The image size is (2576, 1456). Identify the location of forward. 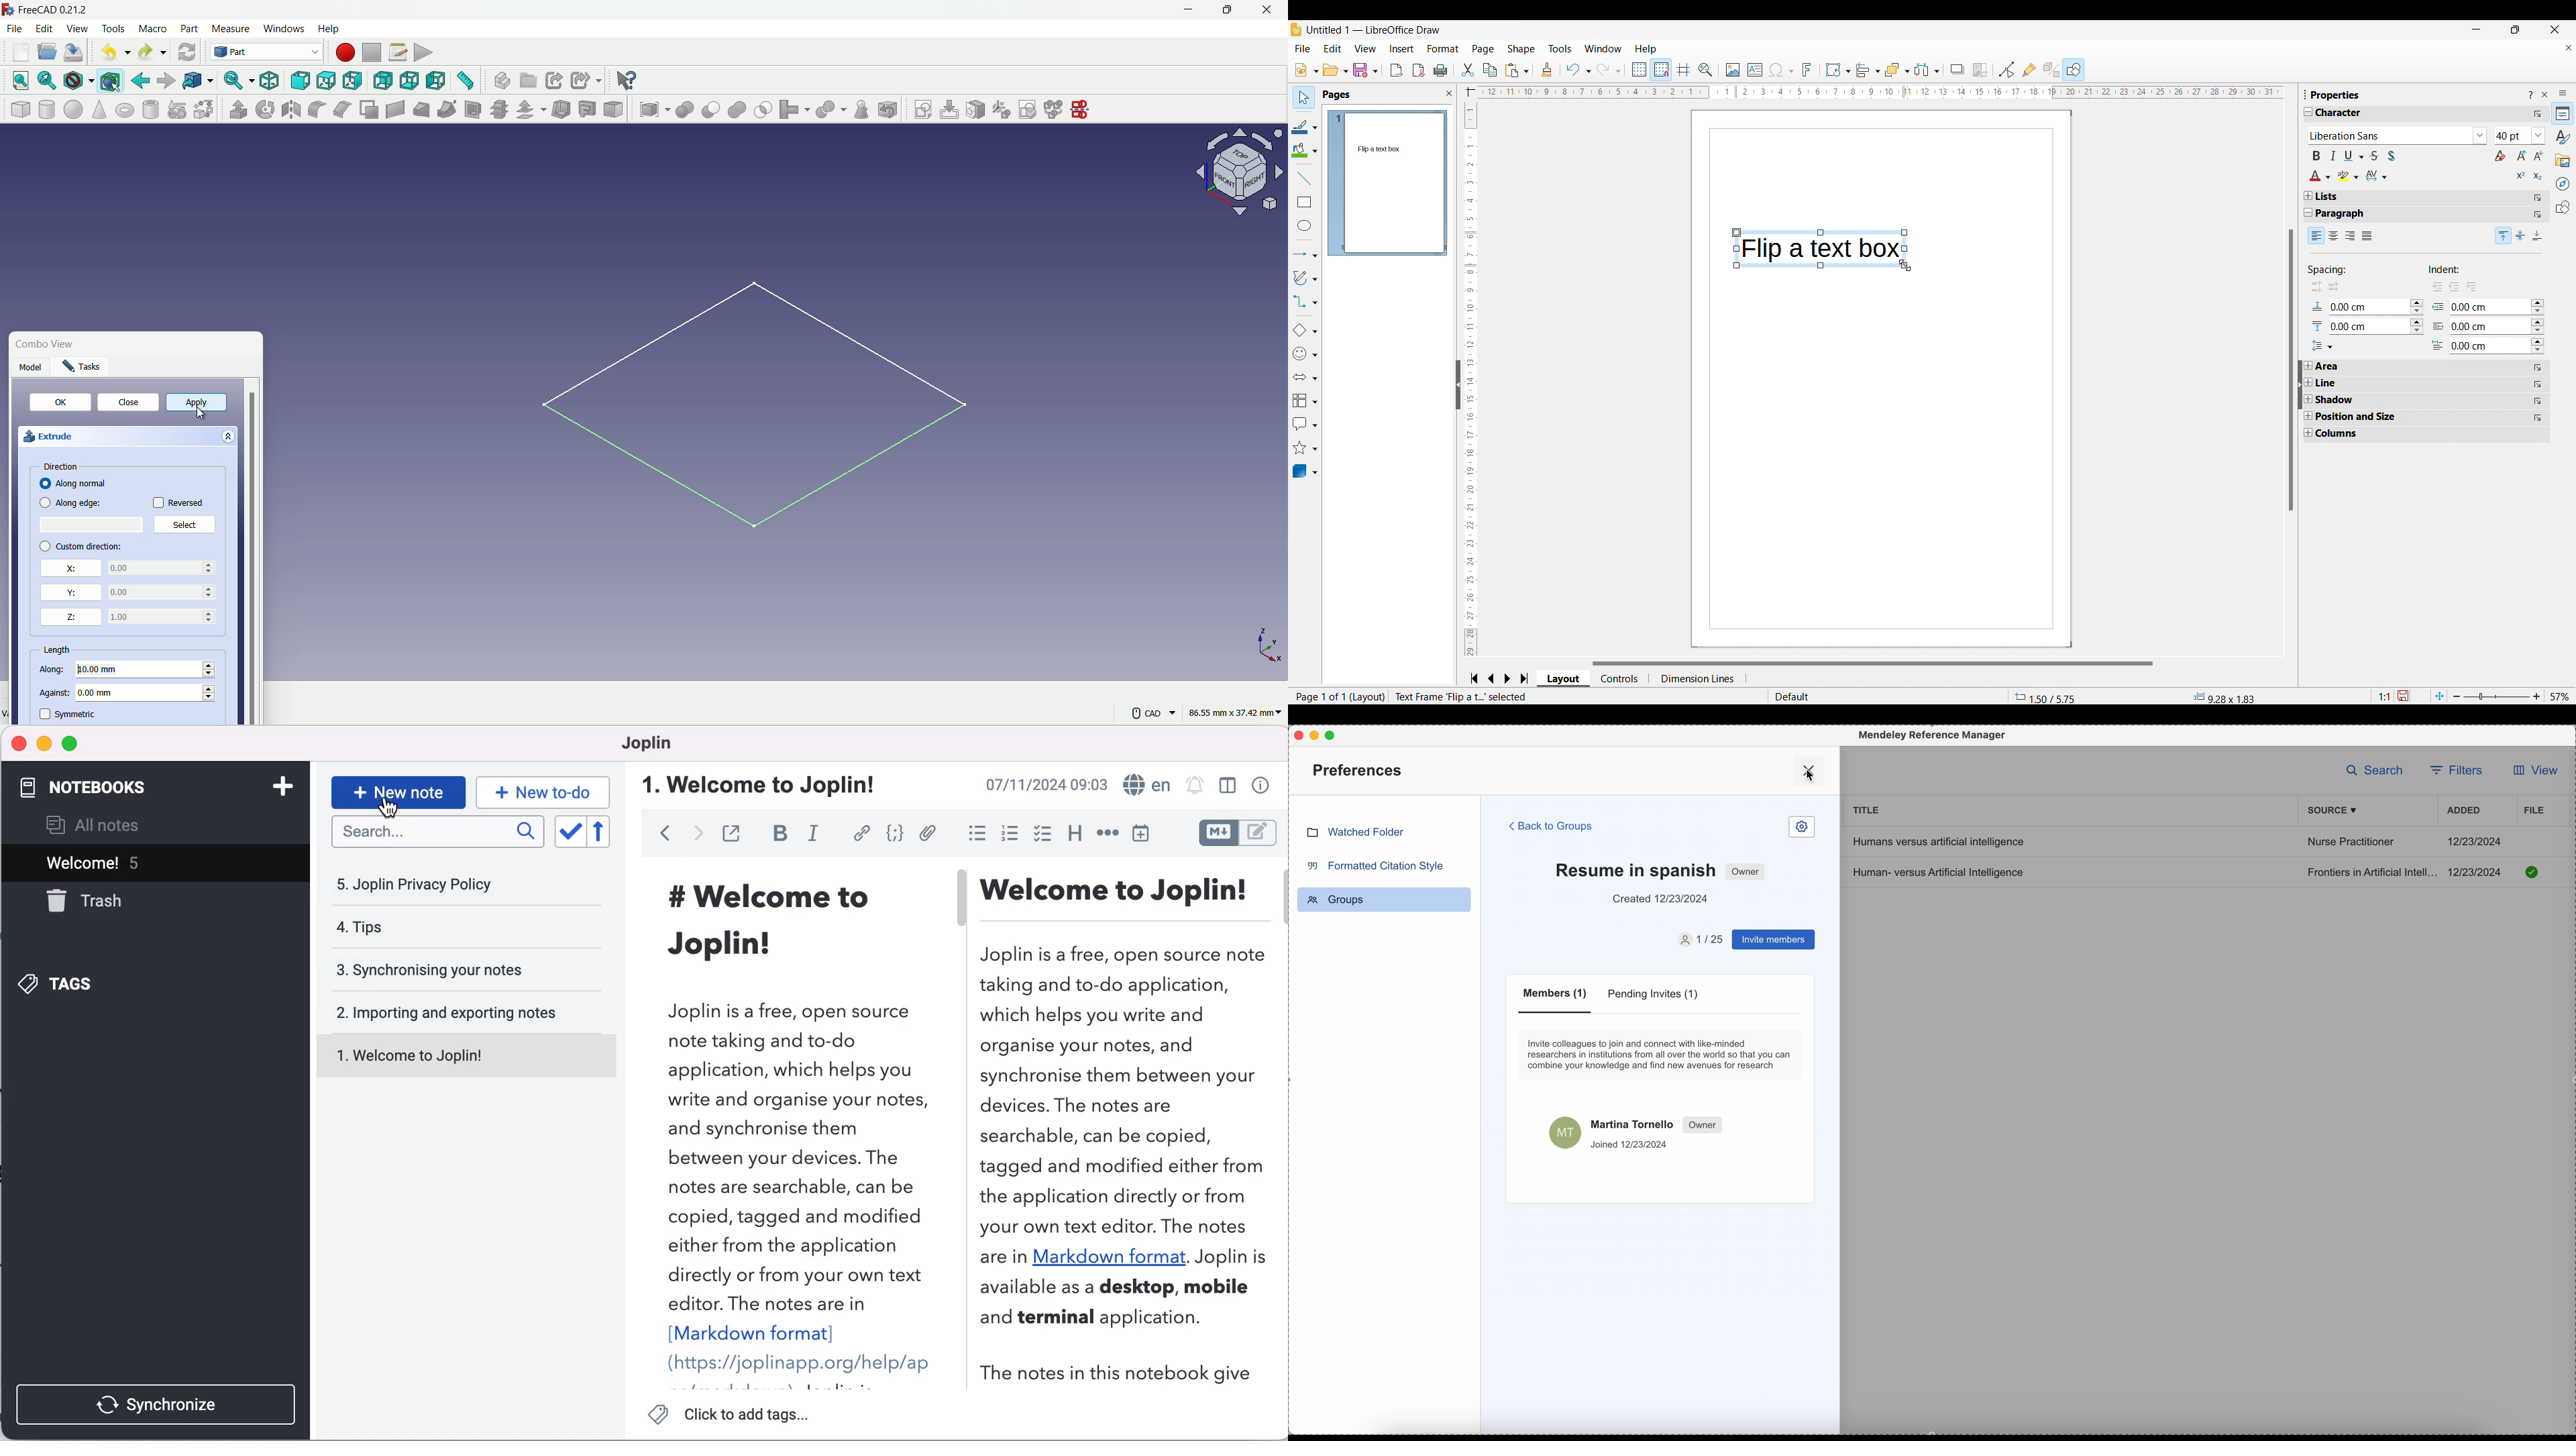
(699, 833).